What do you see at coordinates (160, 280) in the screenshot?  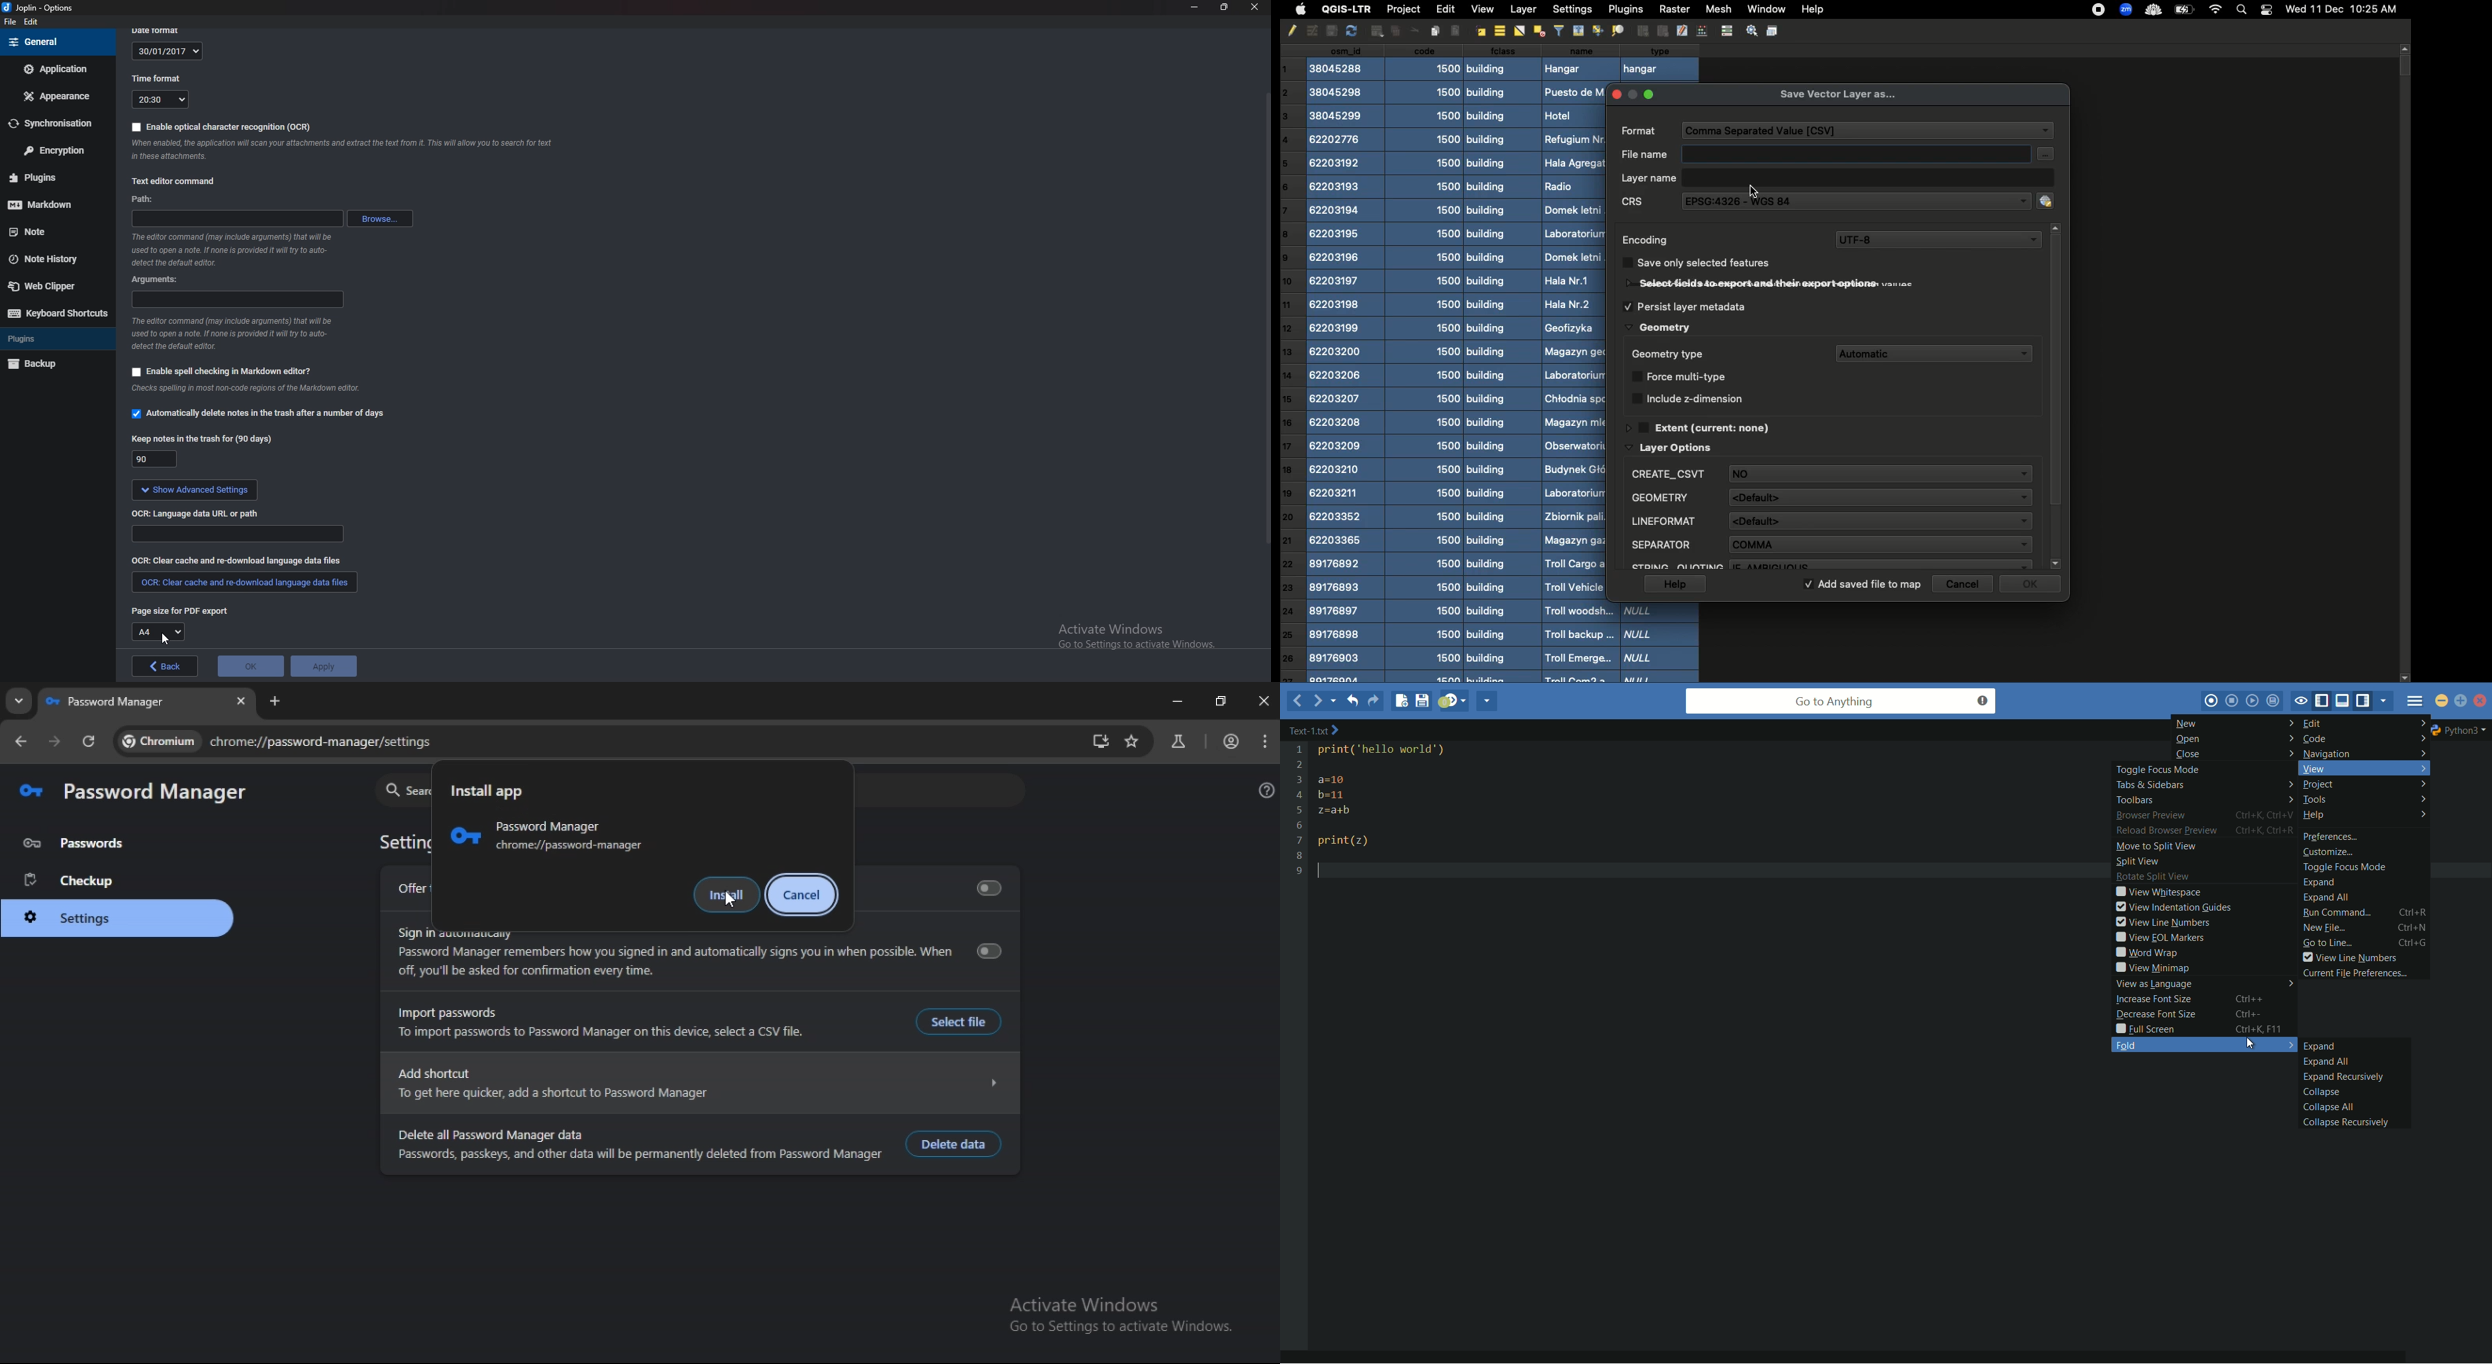 I see `Arguments` at bounding box center [160, 280].